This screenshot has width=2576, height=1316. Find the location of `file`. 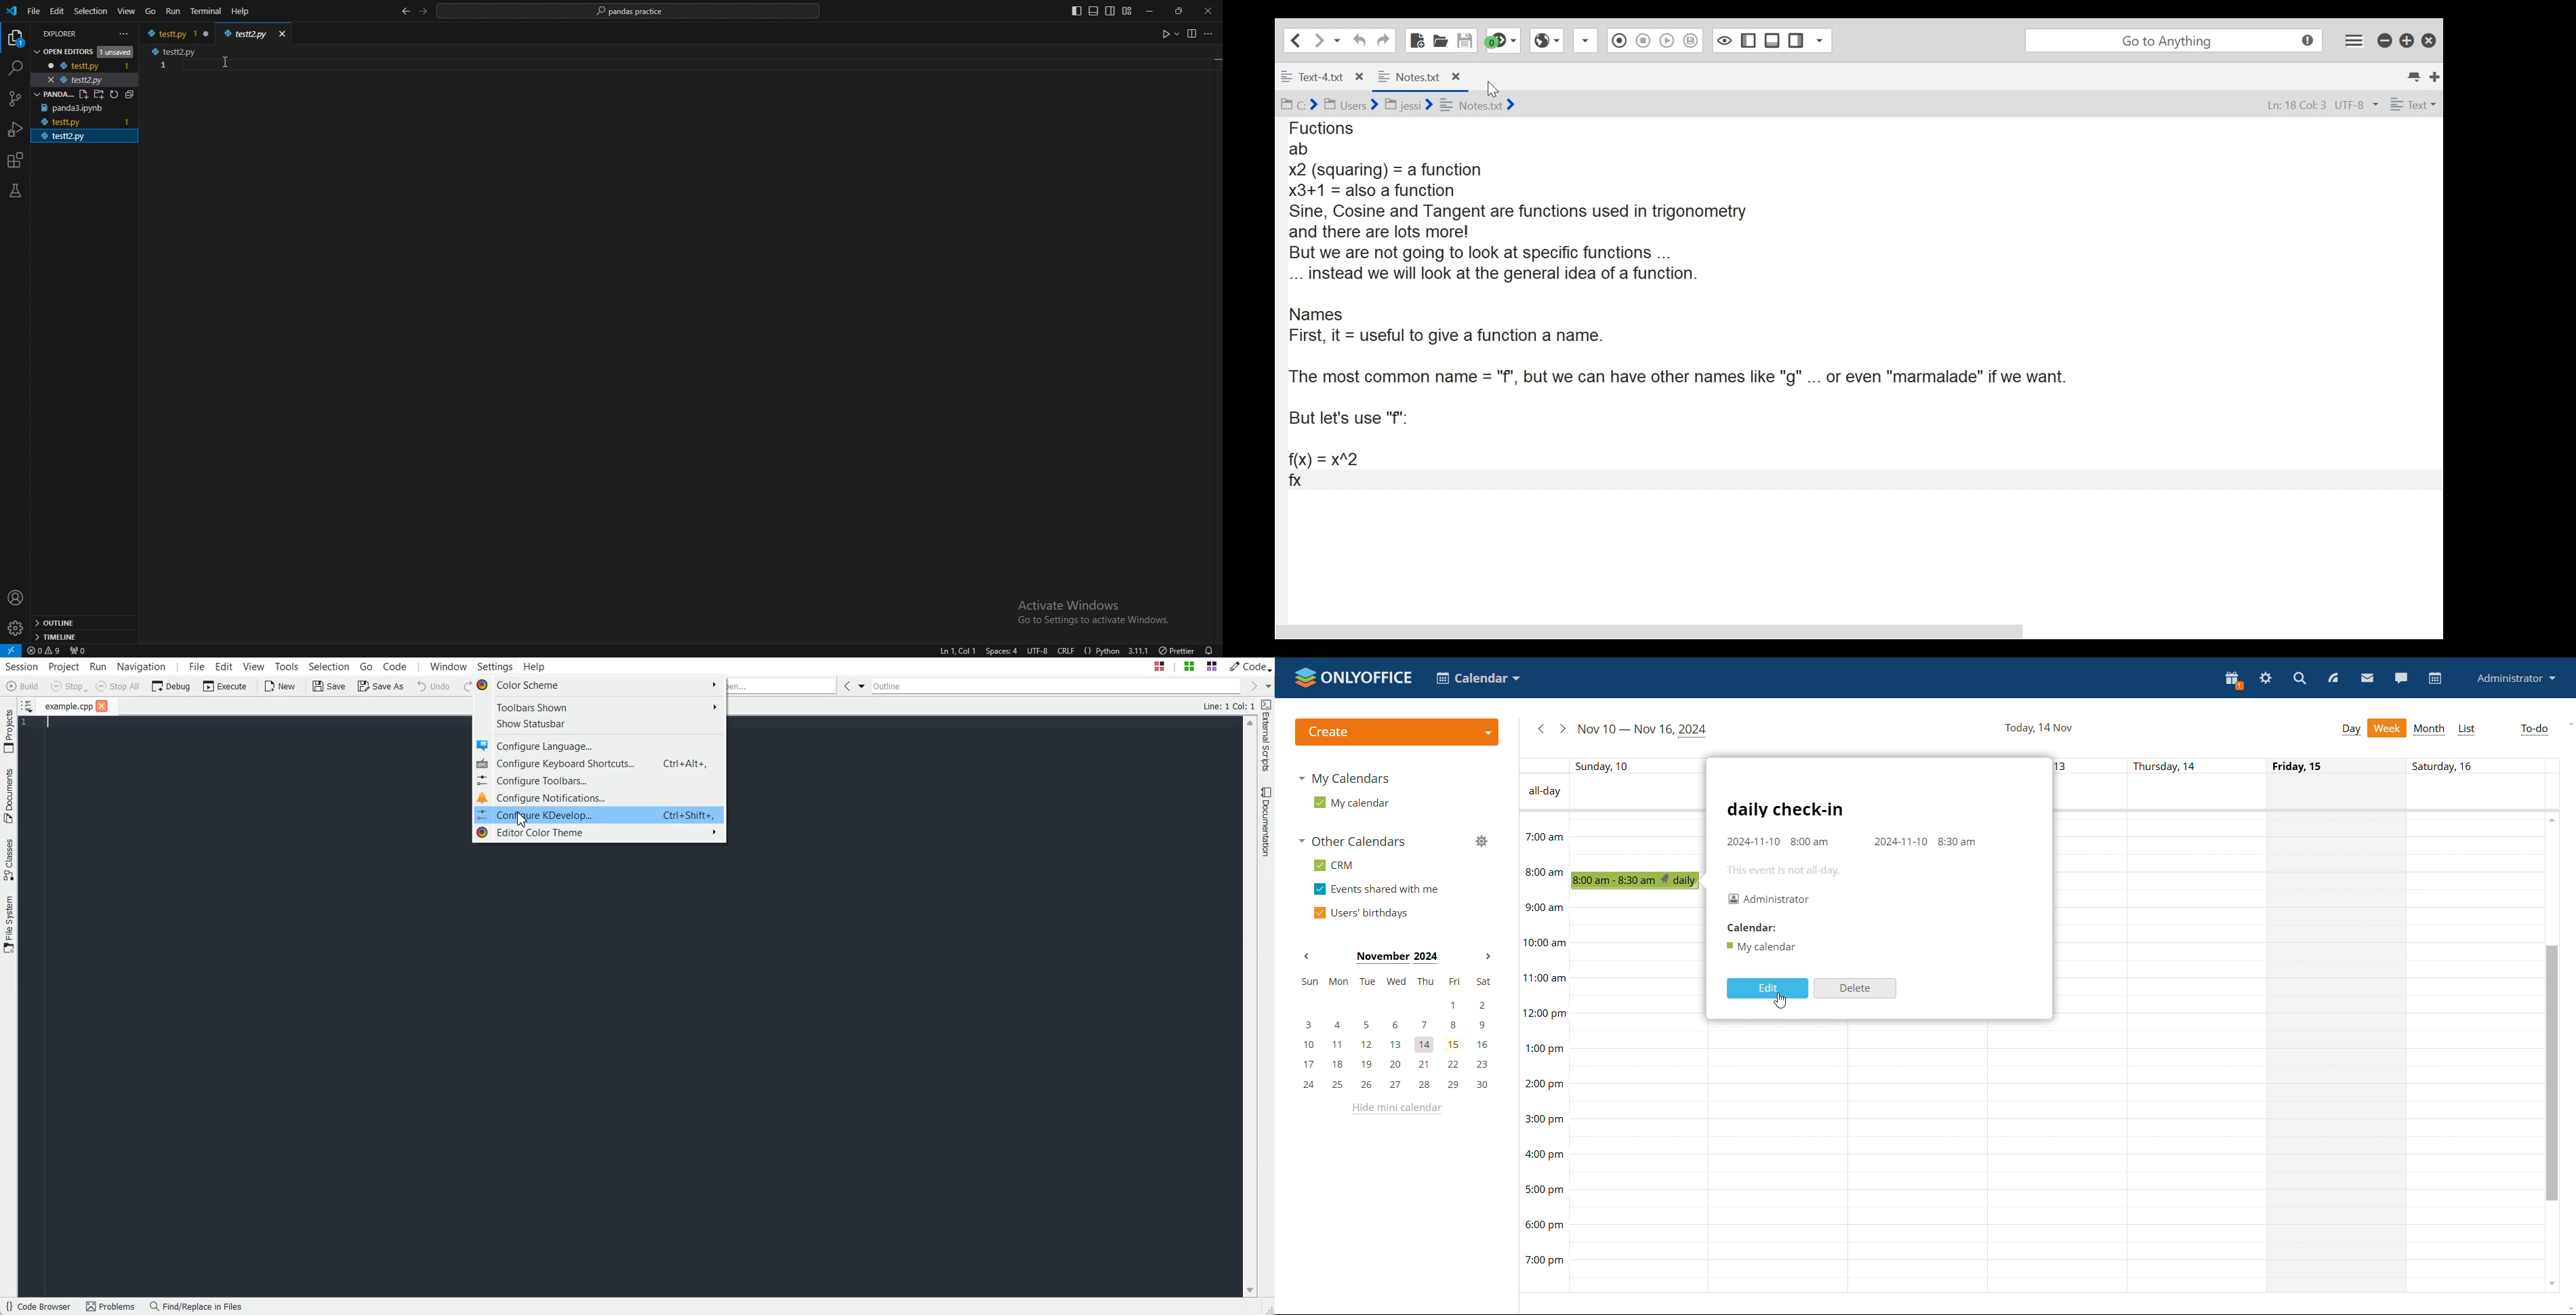

file is located at coordinates (34, 11).